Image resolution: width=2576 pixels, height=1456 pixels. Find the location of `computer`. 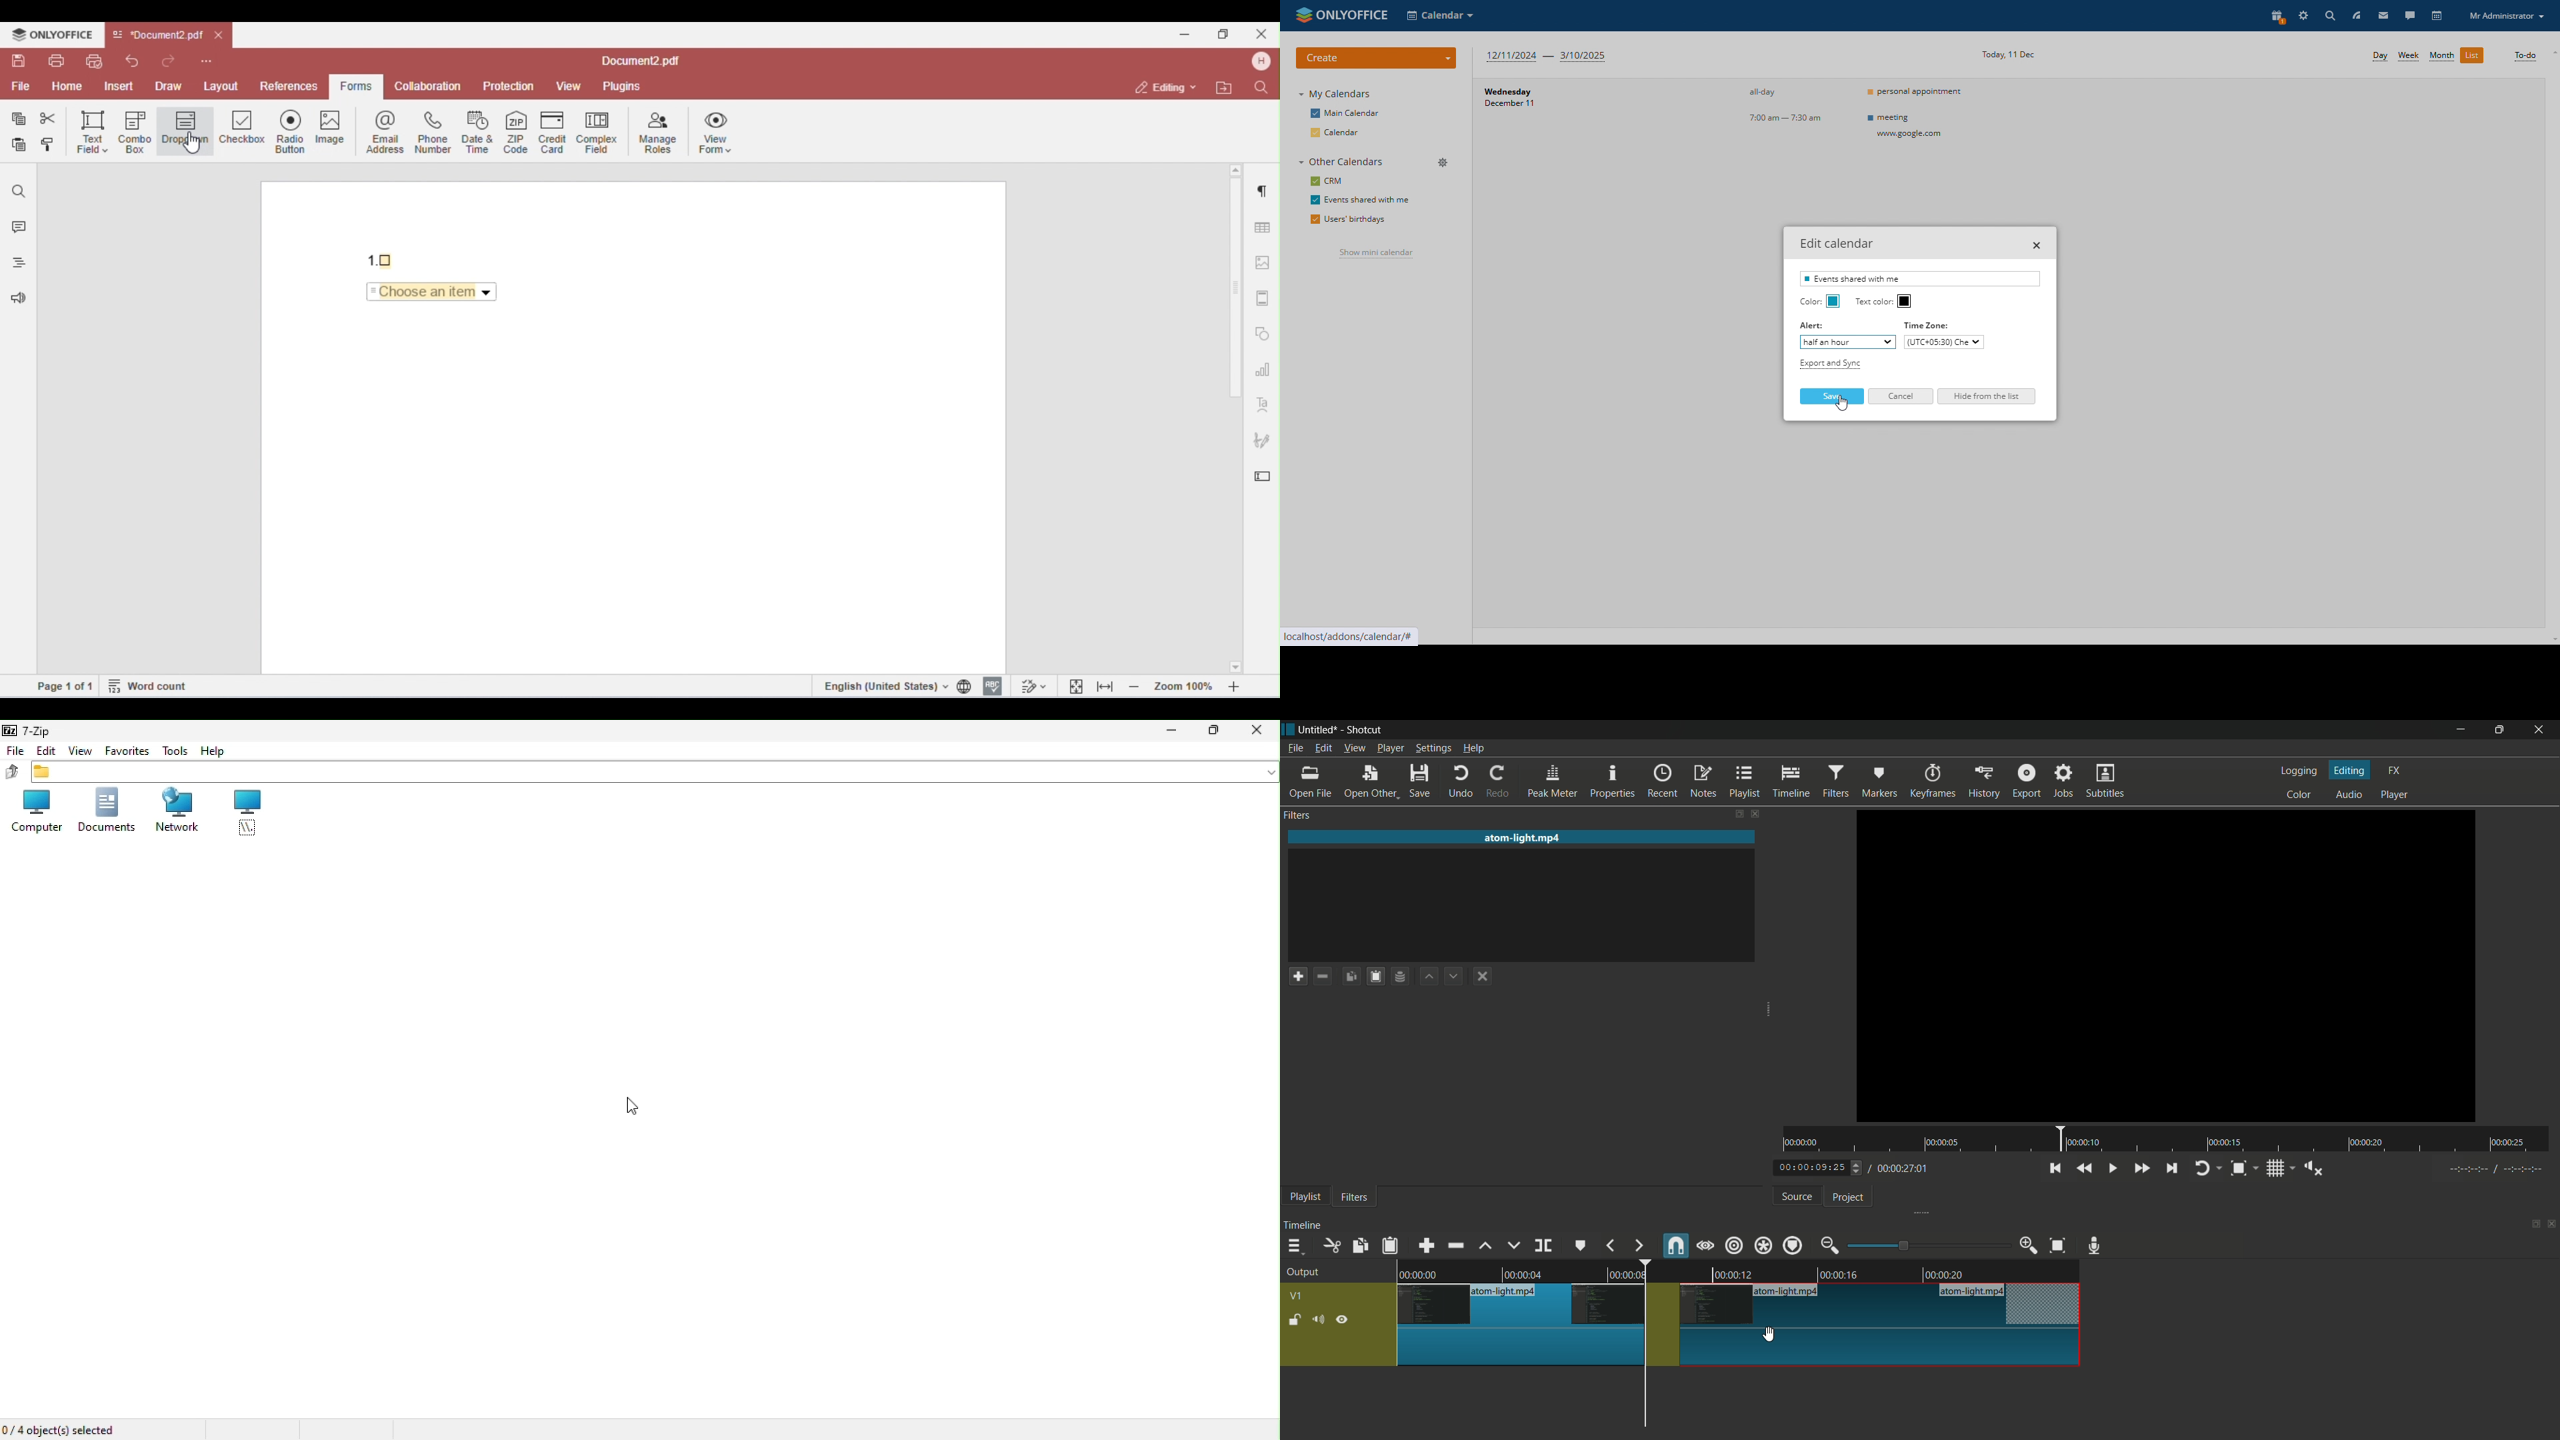

computer is located at coordinates (35, 812).